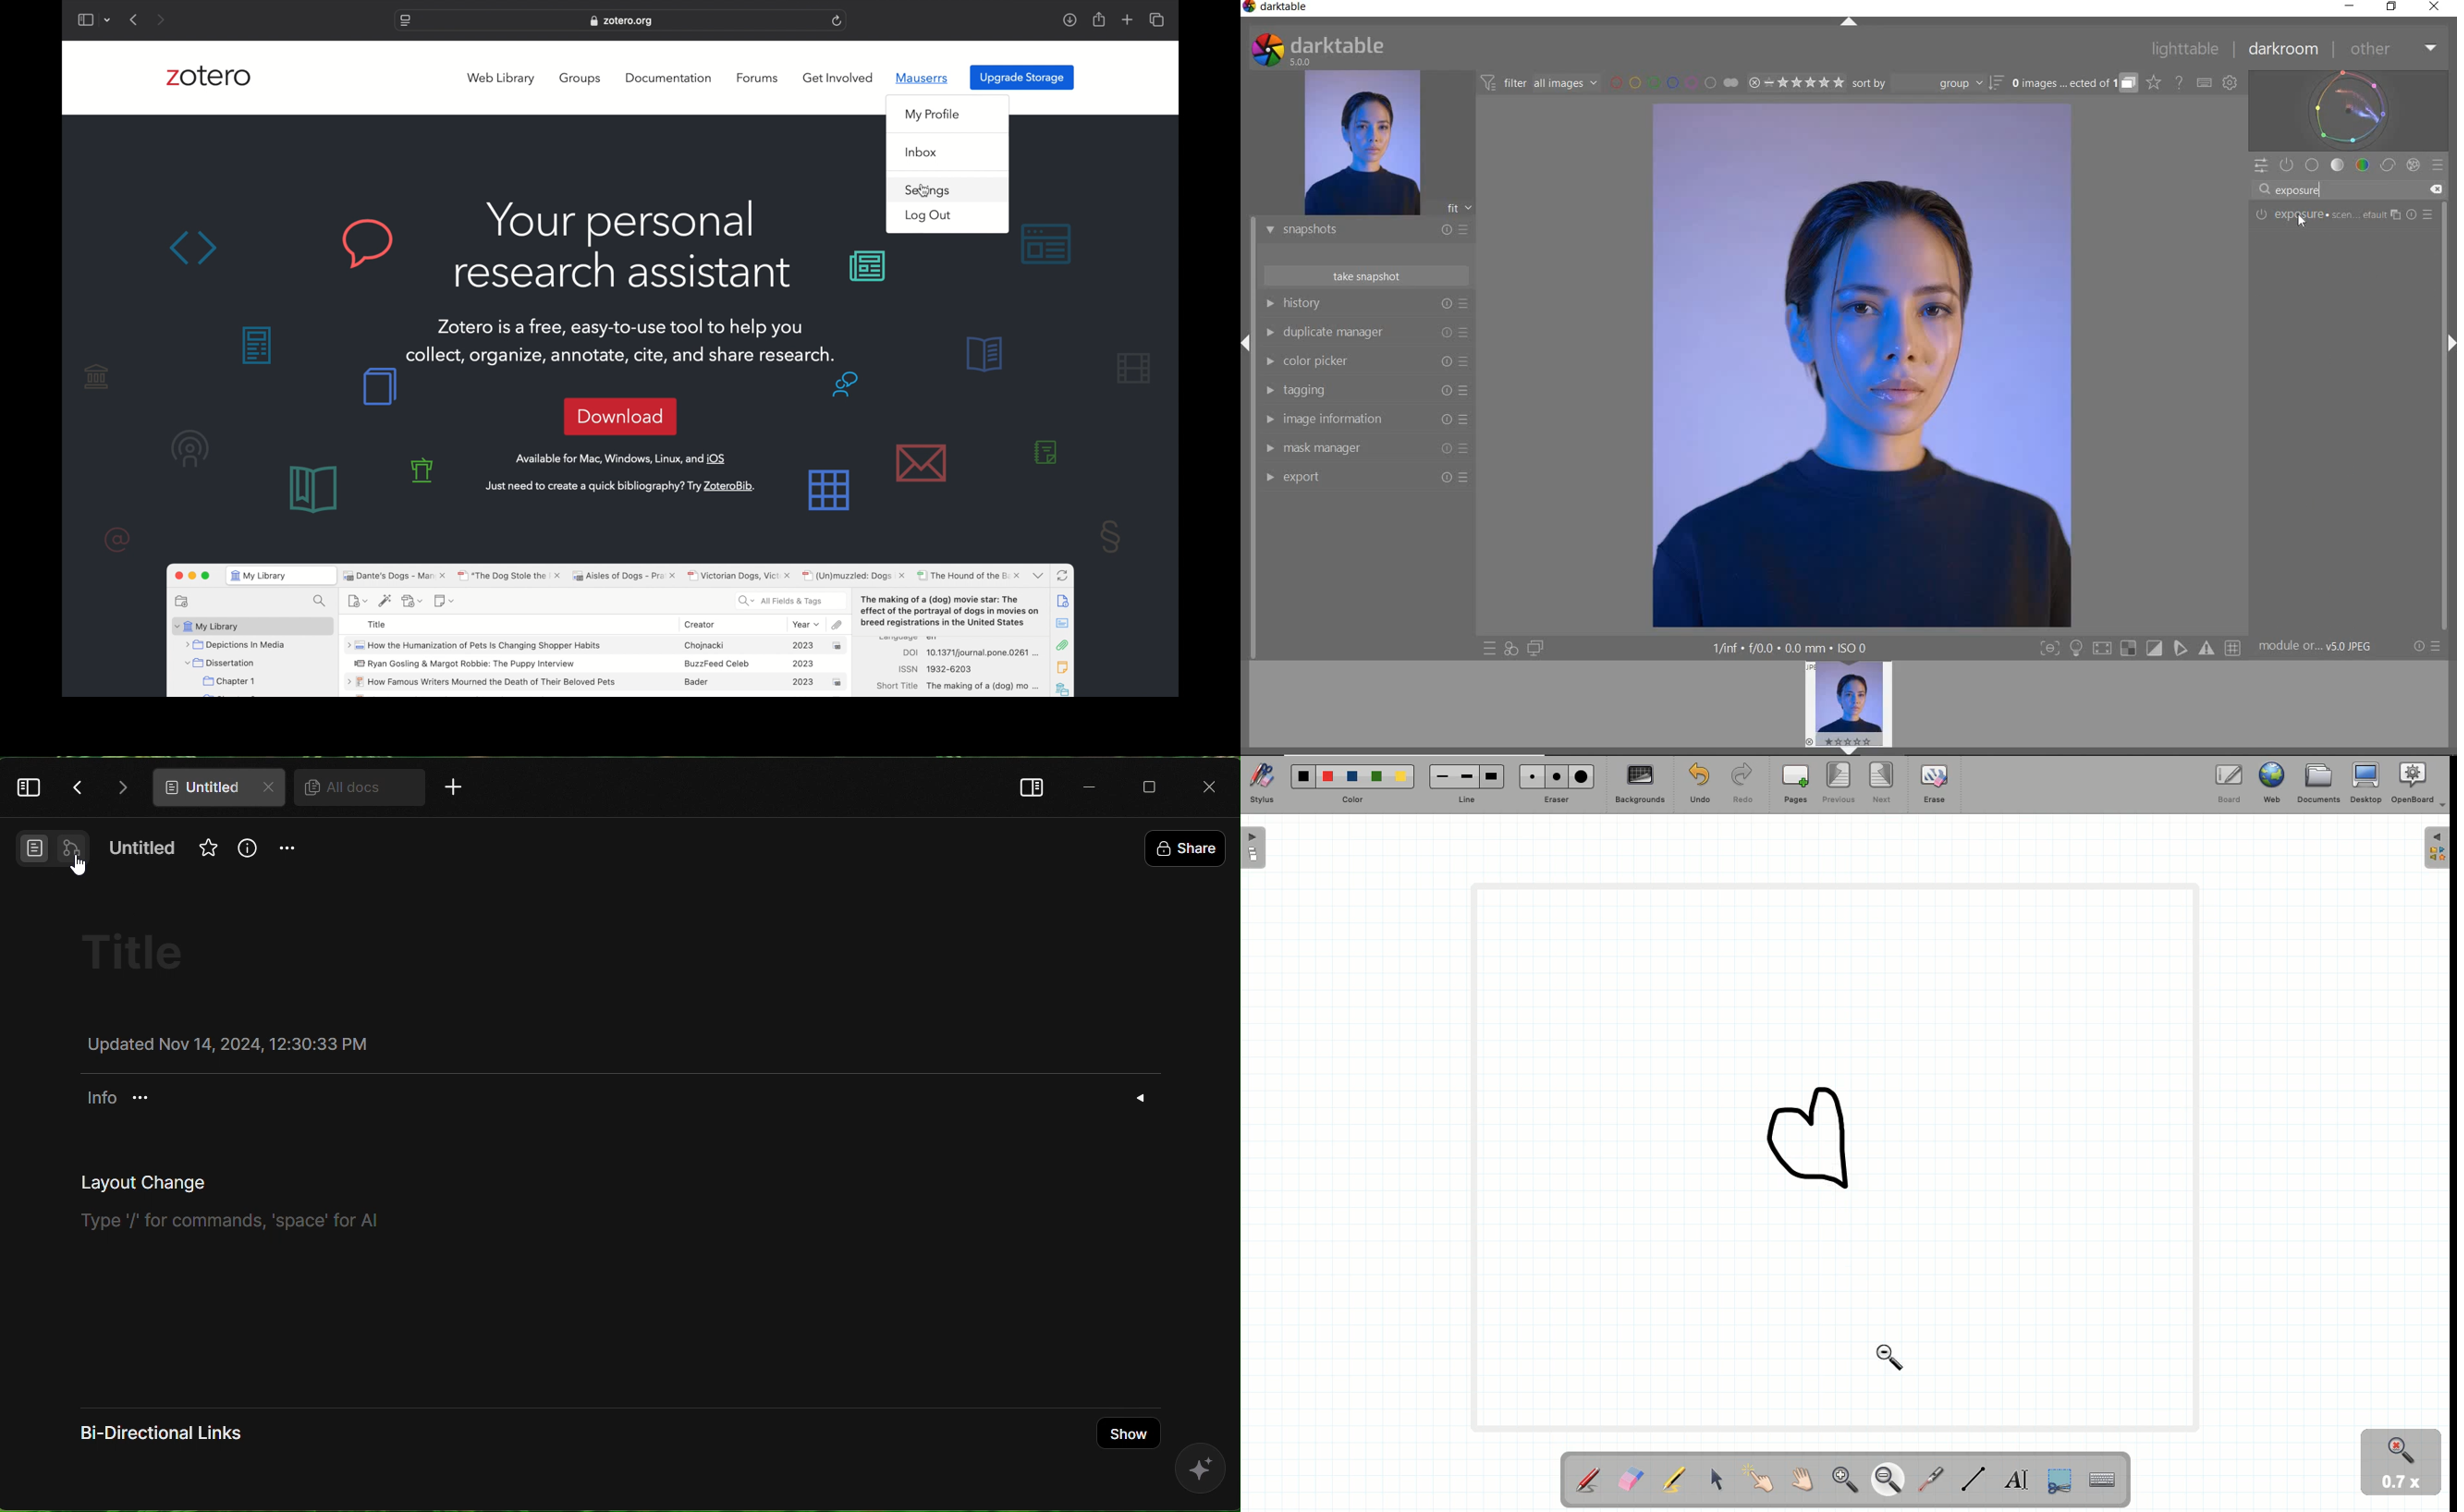  Describe the element at coordinates (1367, 306) in the screenshot. I see `HISTORY` at that location.